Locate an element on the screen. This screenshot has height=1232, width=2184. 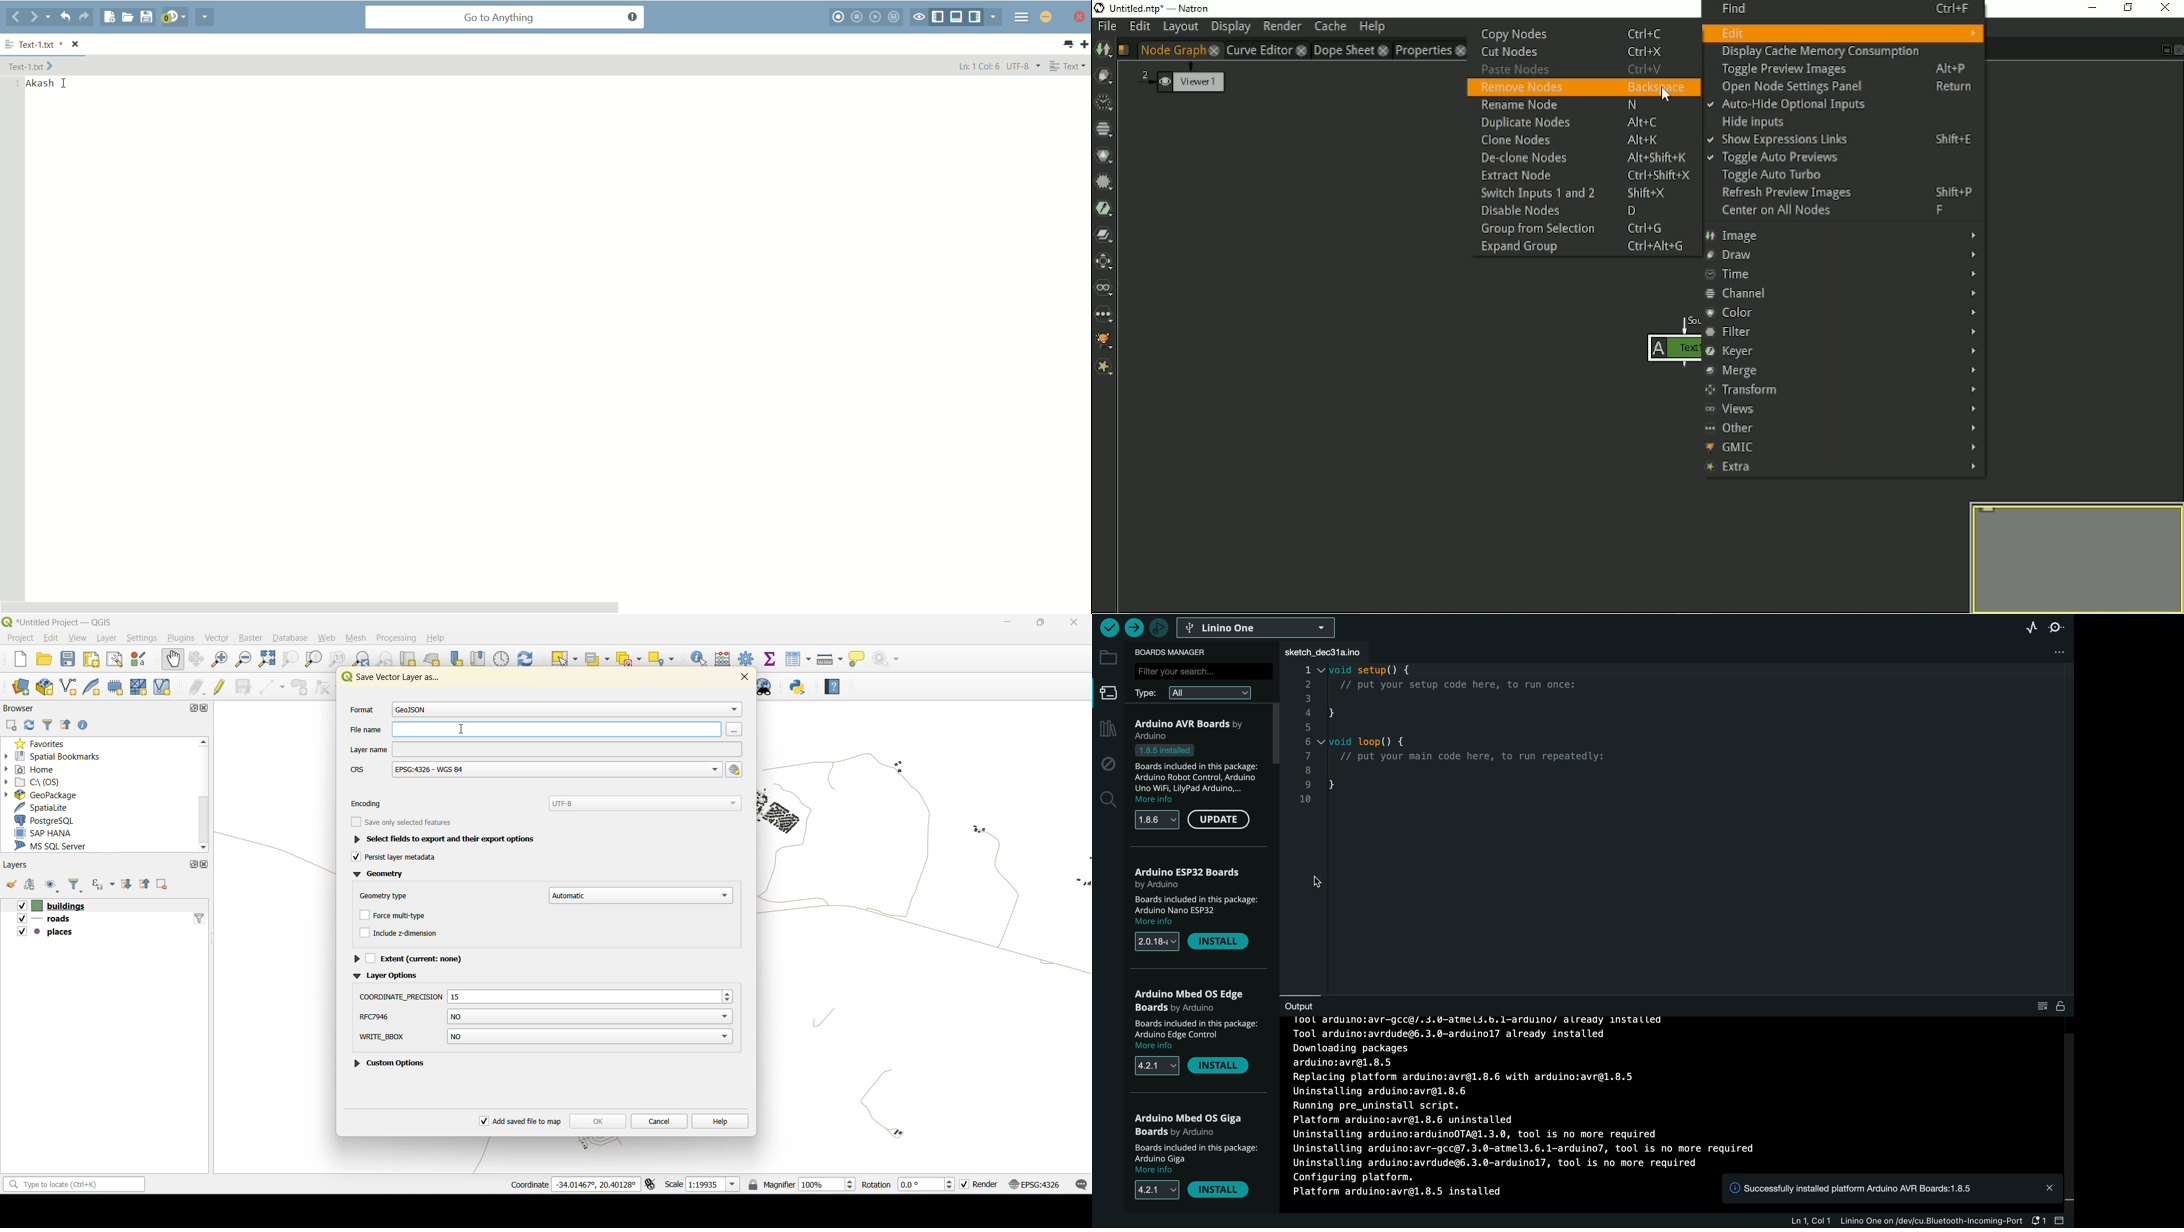
Other is located at coordinates (1841, 427).